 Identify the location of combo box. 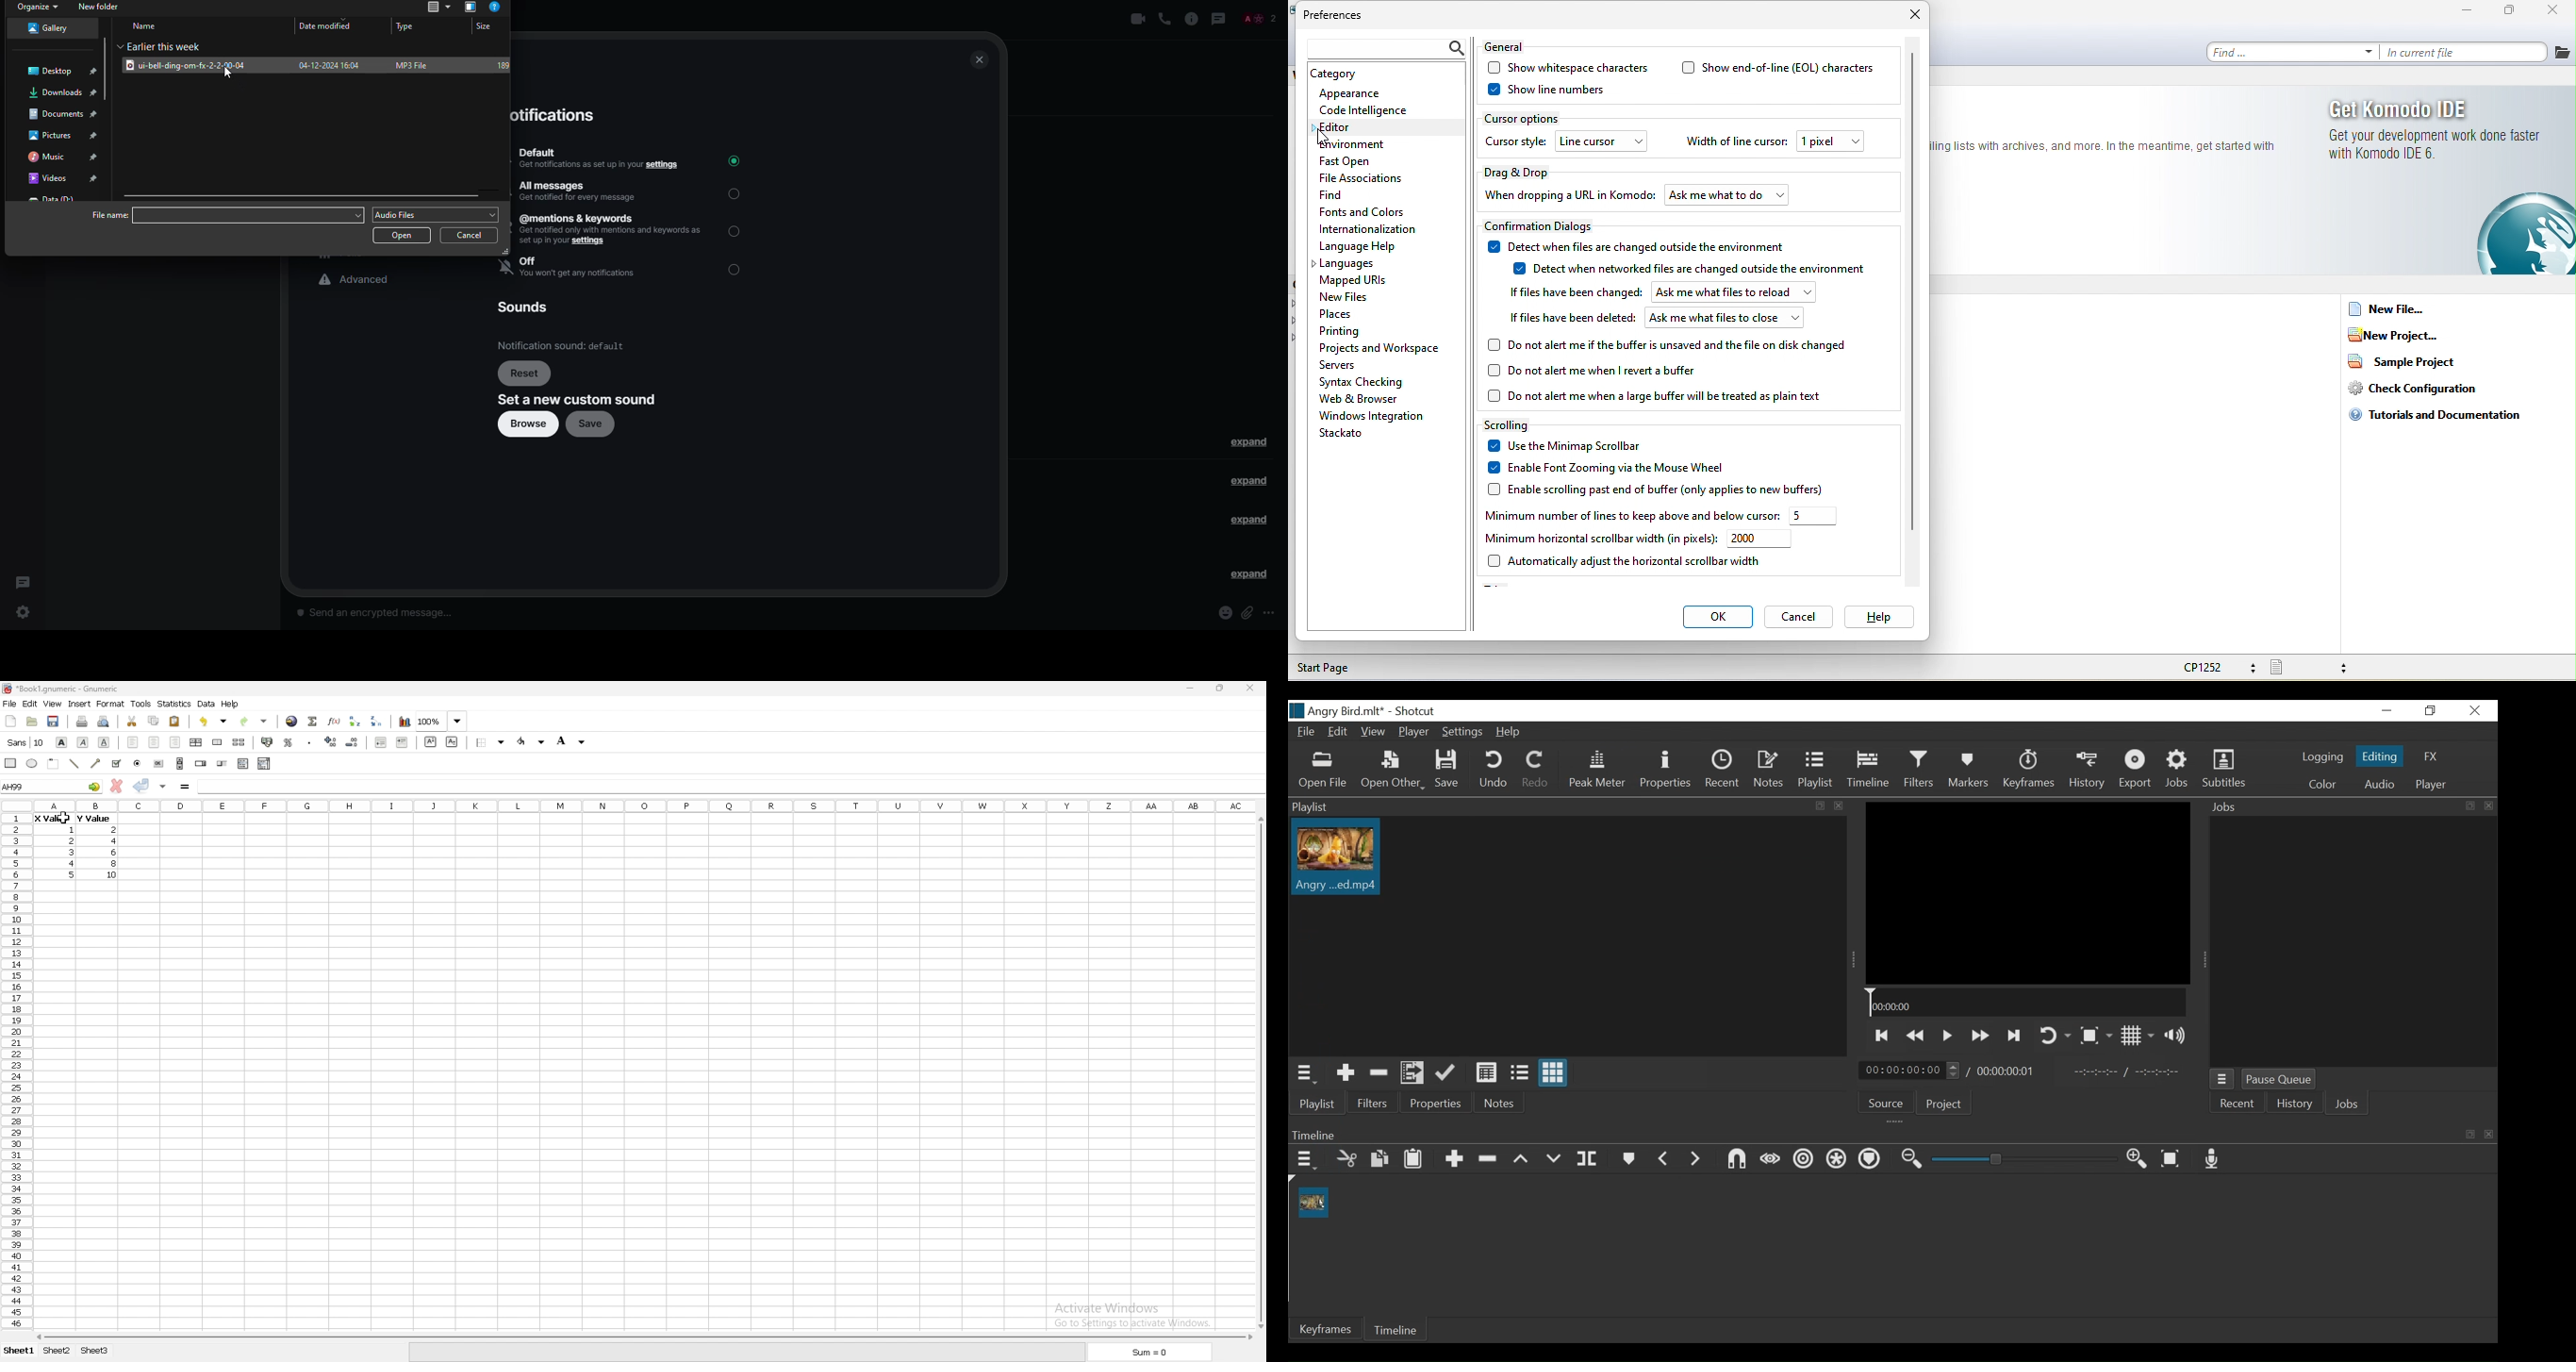
(264, 763).